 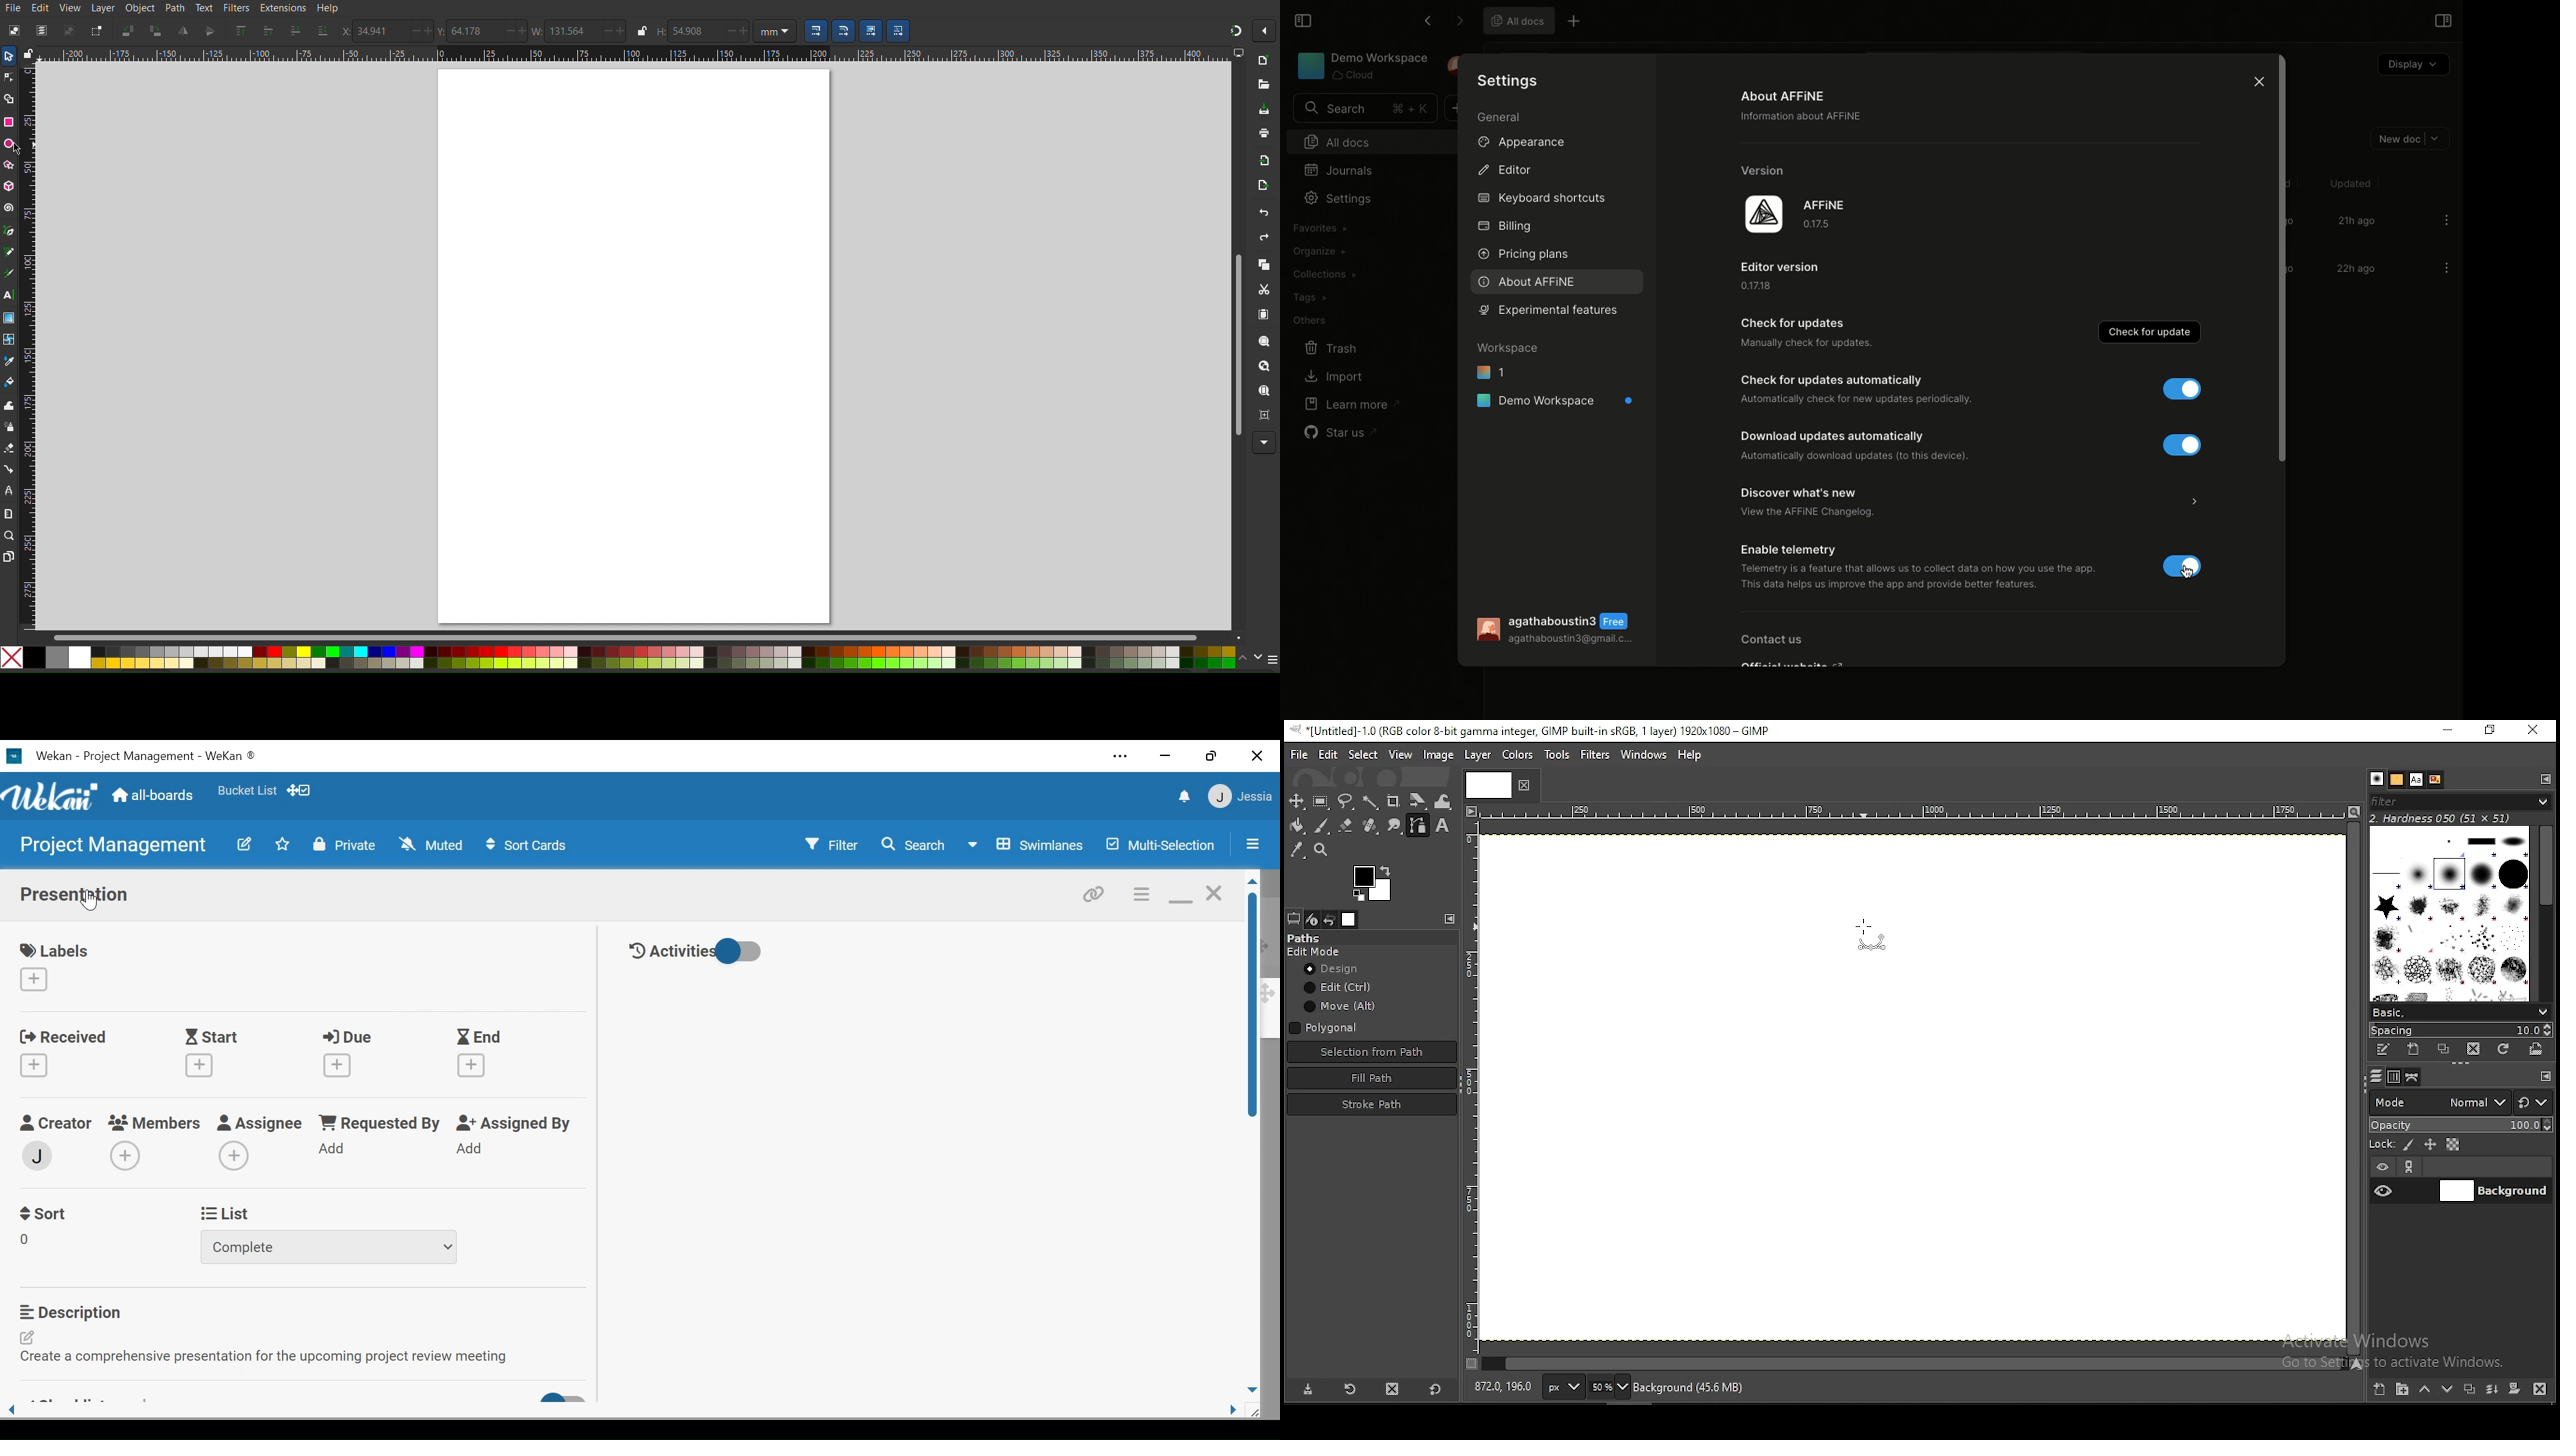 I want to click on Updated, so click(x=2348, y=183).